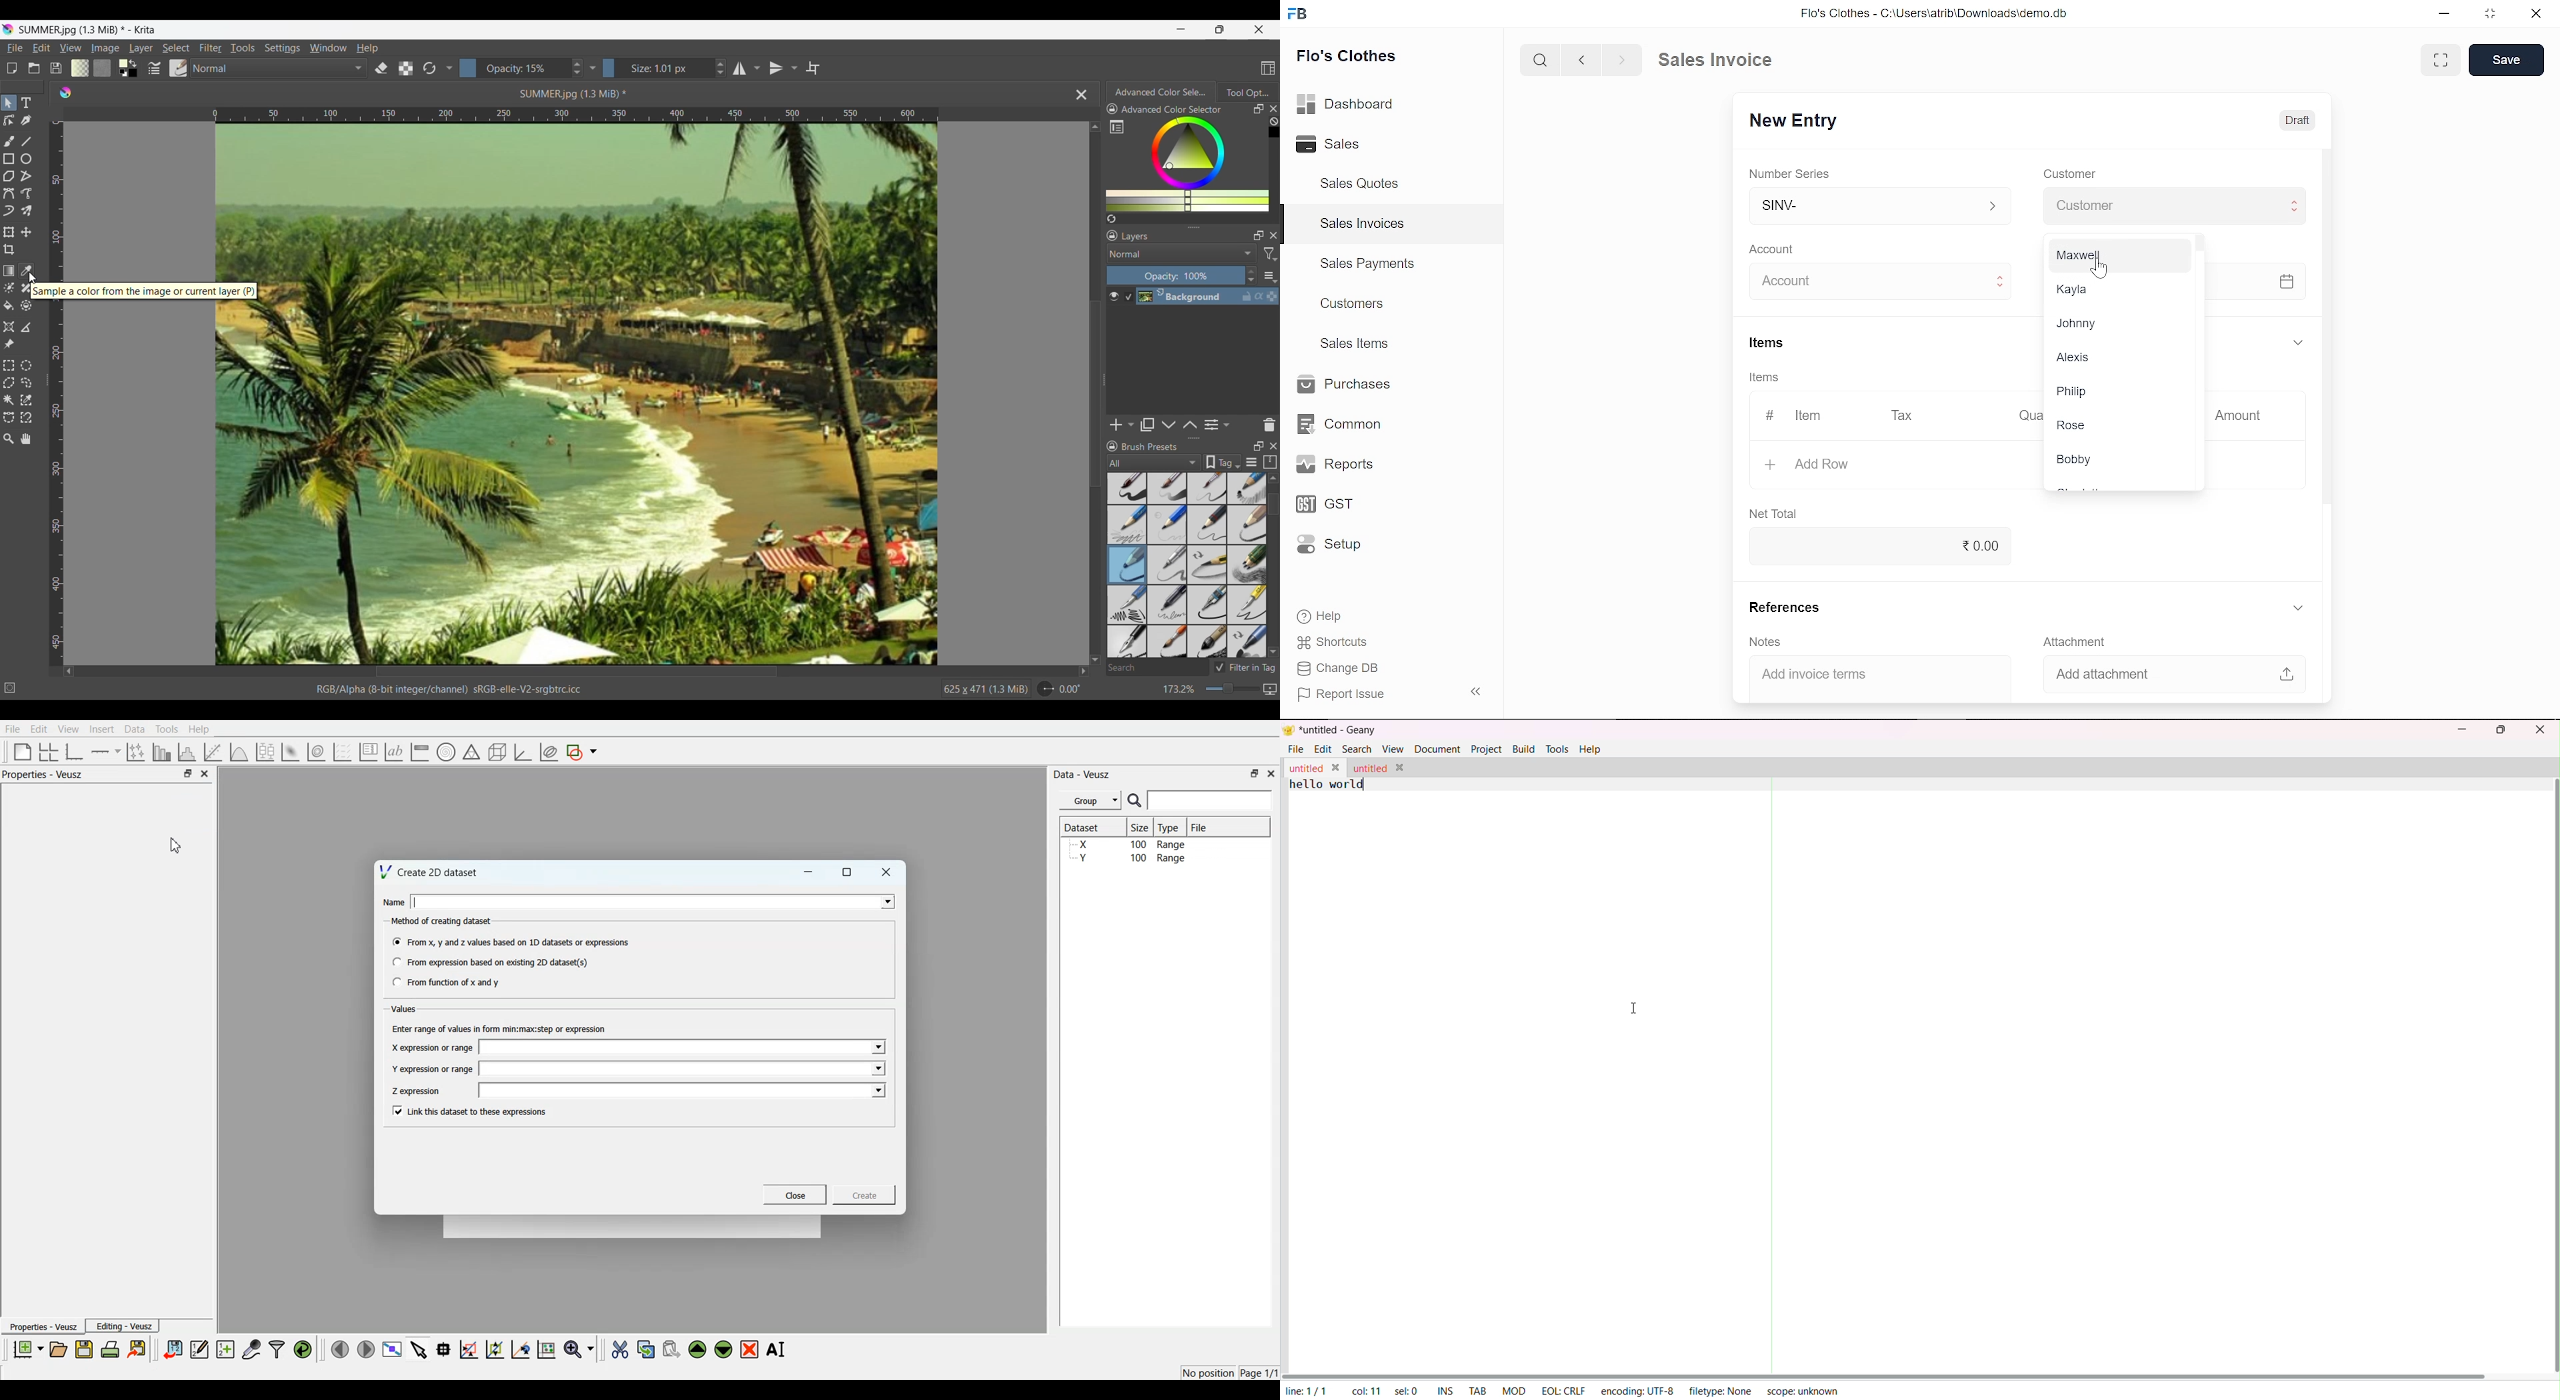 This screenshot has height=1400, width=2576. Describe the element at coordinates (2242, 416) in the screenshot. I see `Amount` at that location.